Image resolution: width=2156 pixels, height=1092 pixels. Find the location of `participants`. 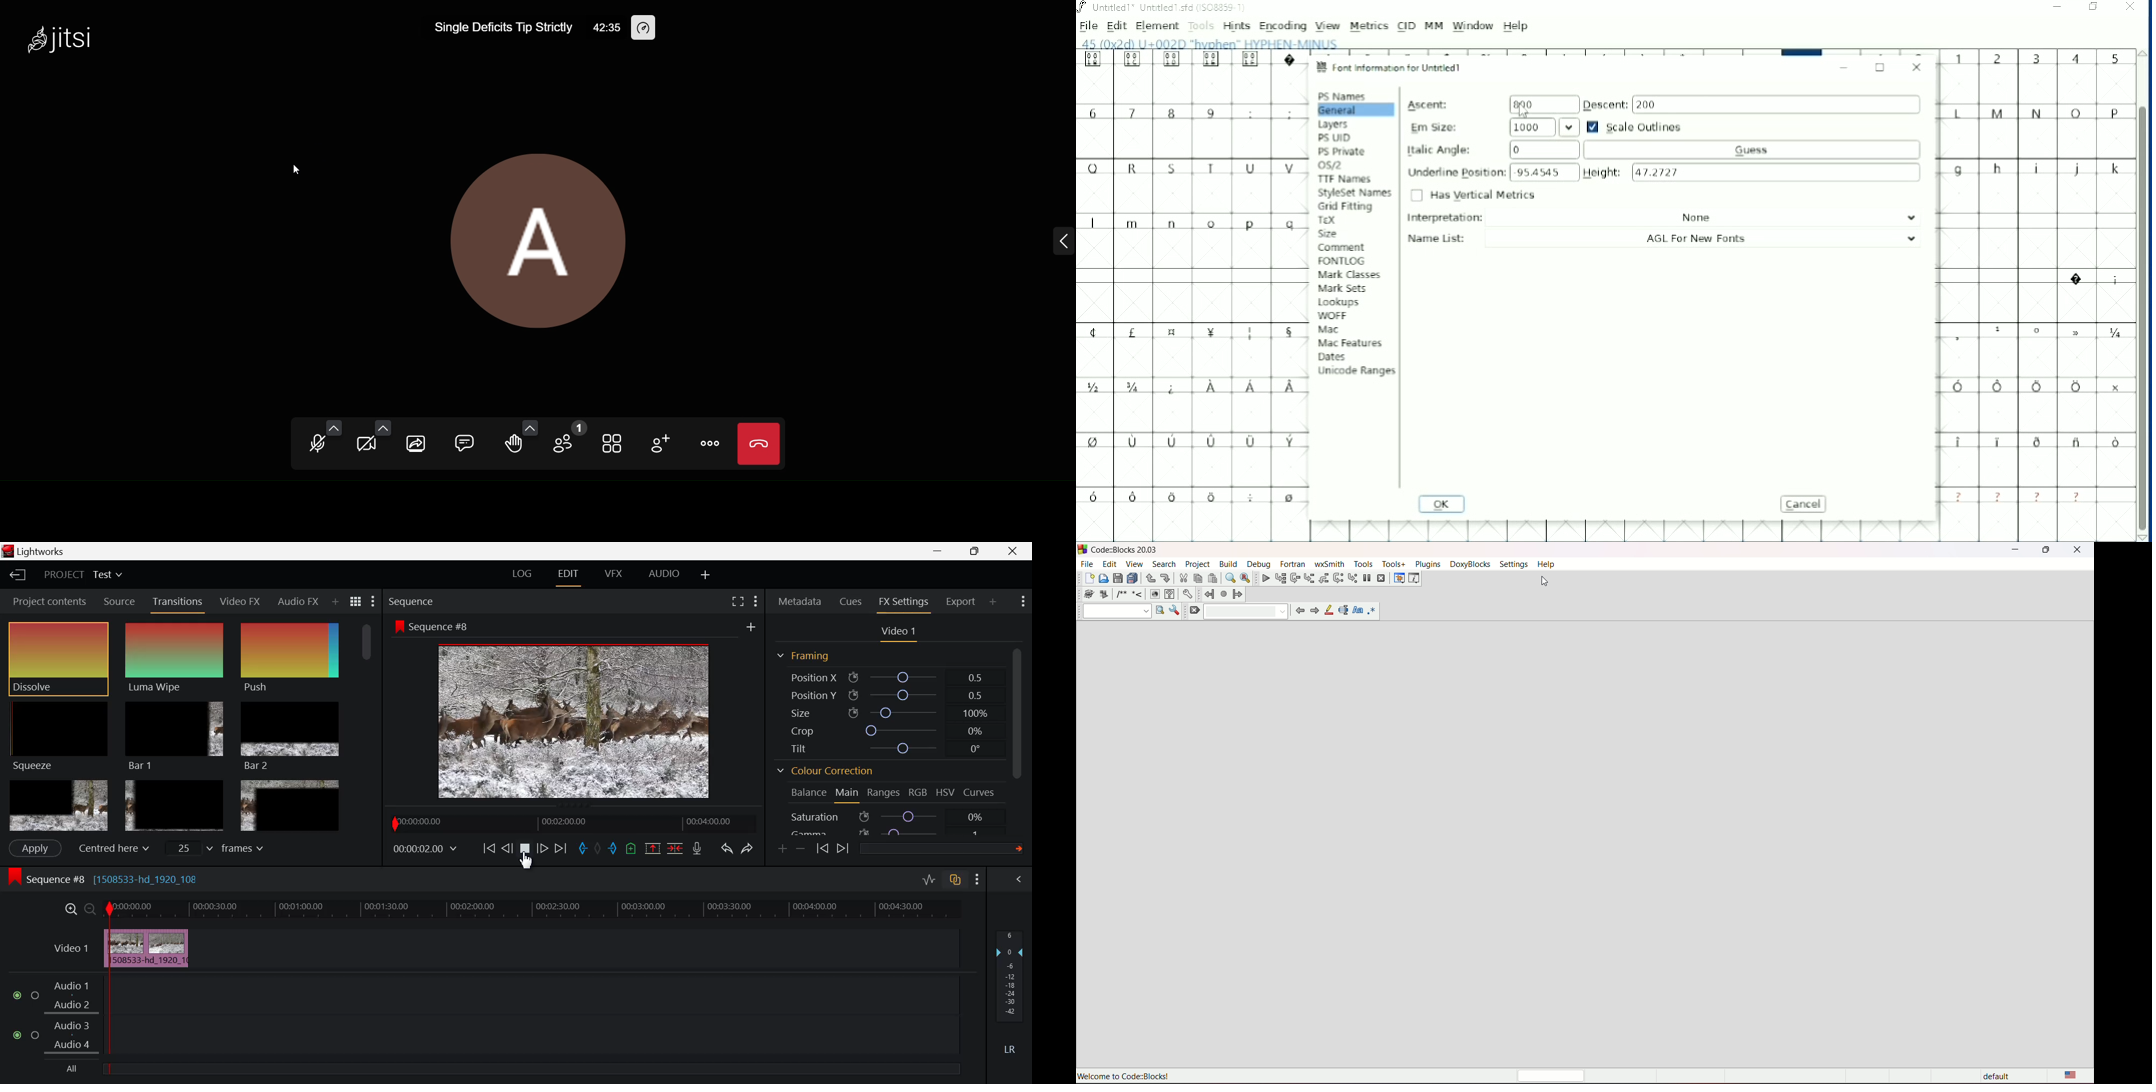

participants is located at coordinates (569, 439).